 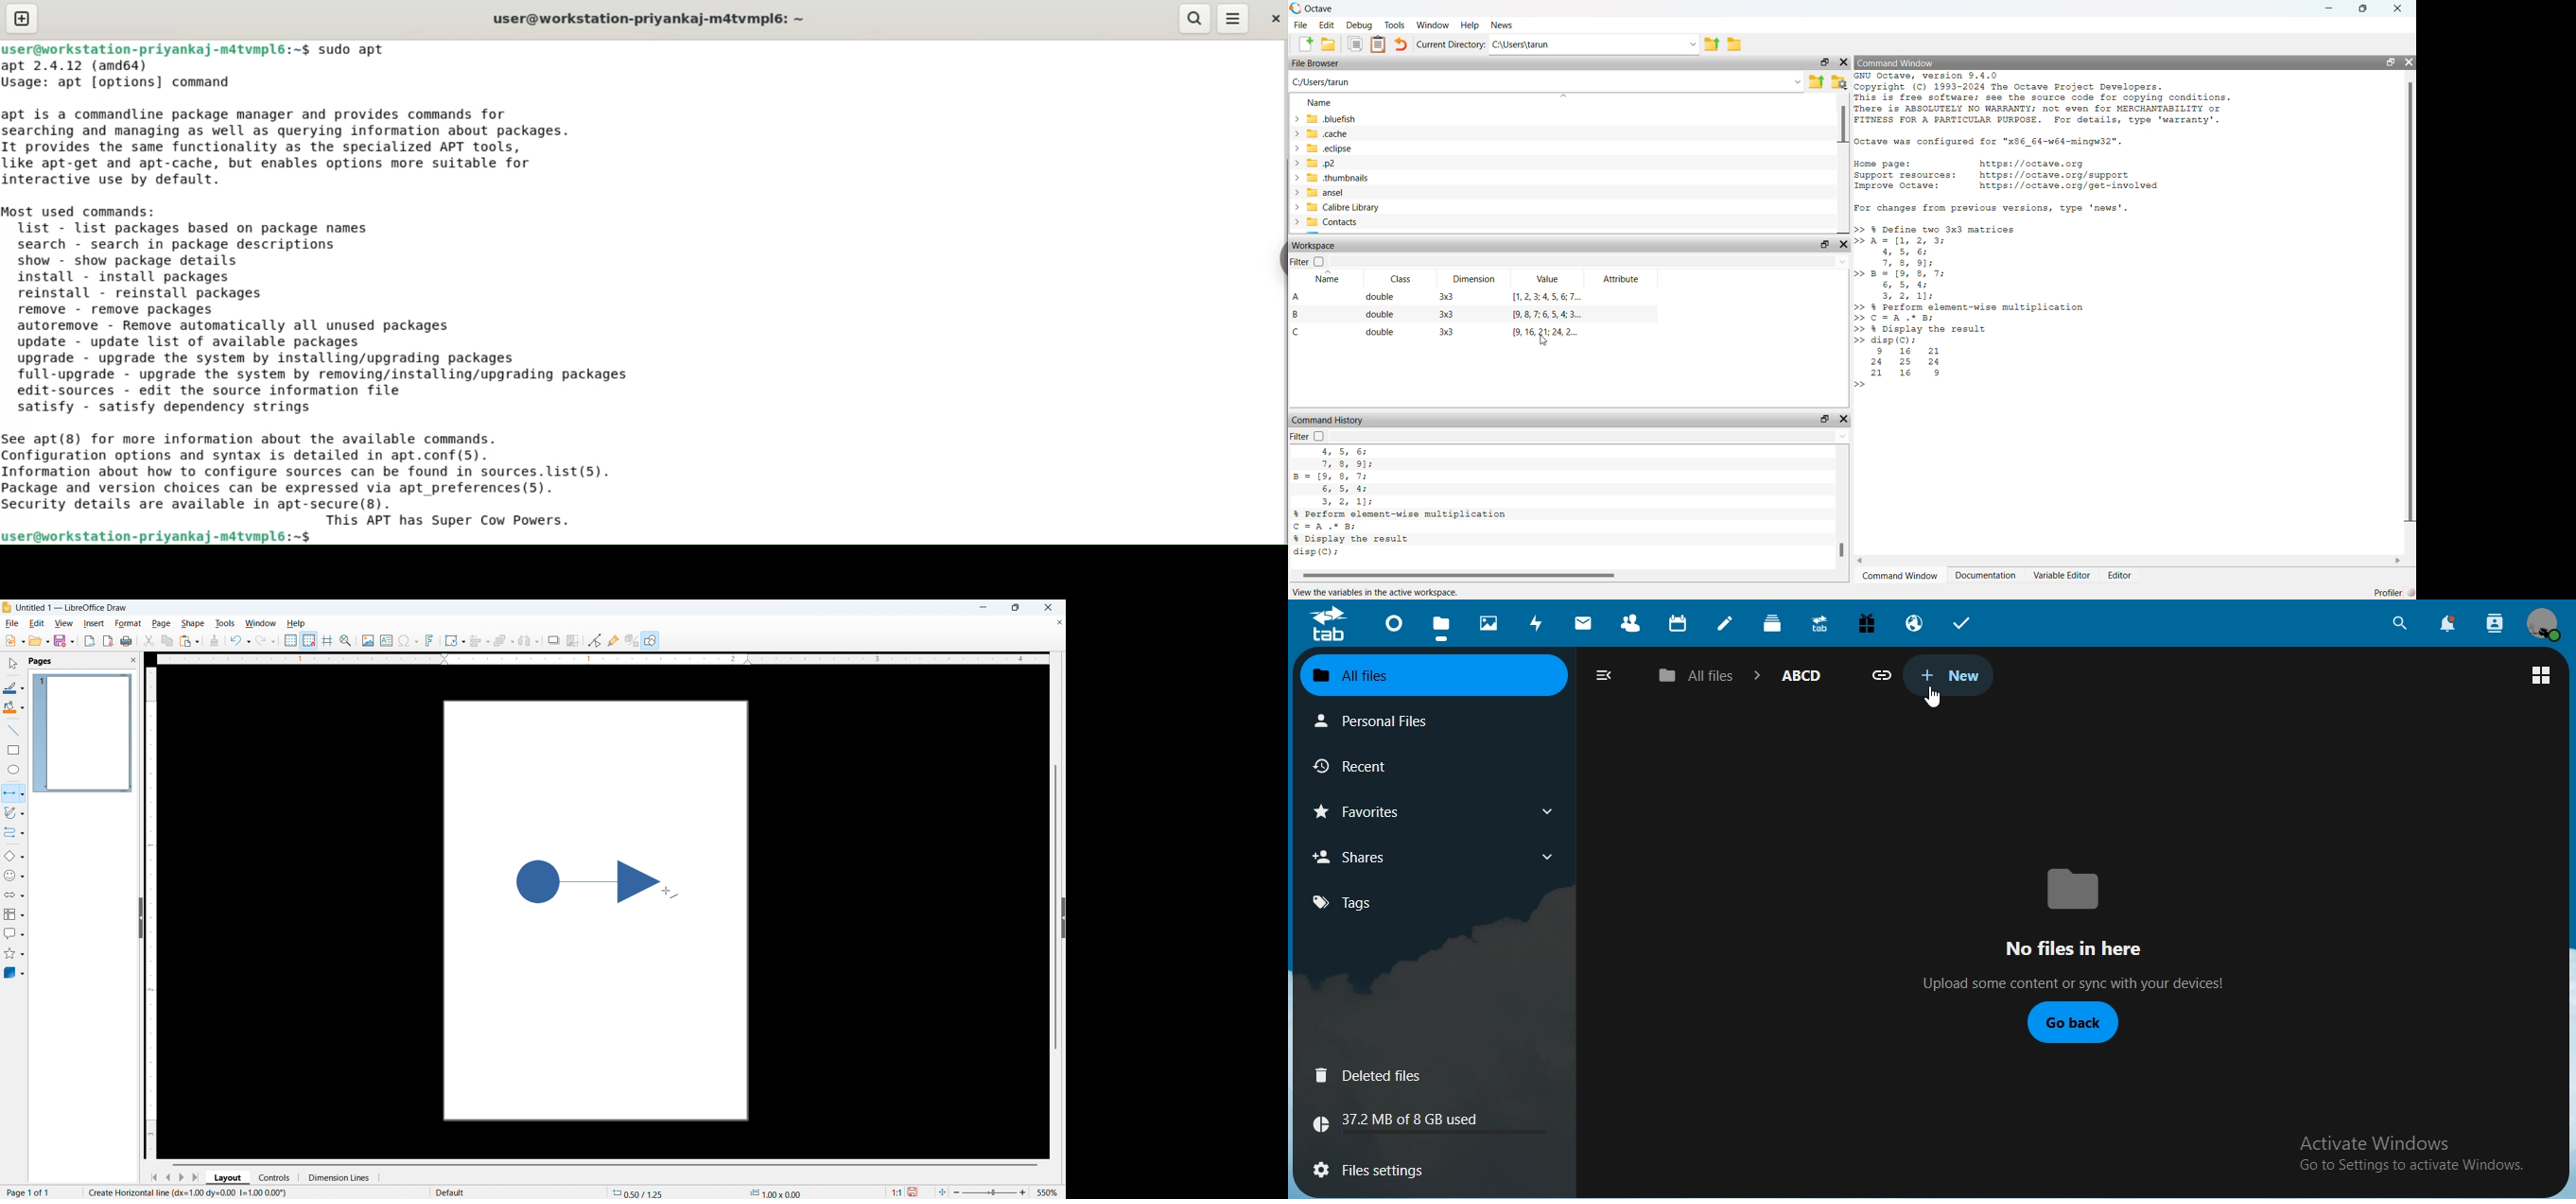 I want to click on C:\Users\tarun , so click(x=1594, y=45).